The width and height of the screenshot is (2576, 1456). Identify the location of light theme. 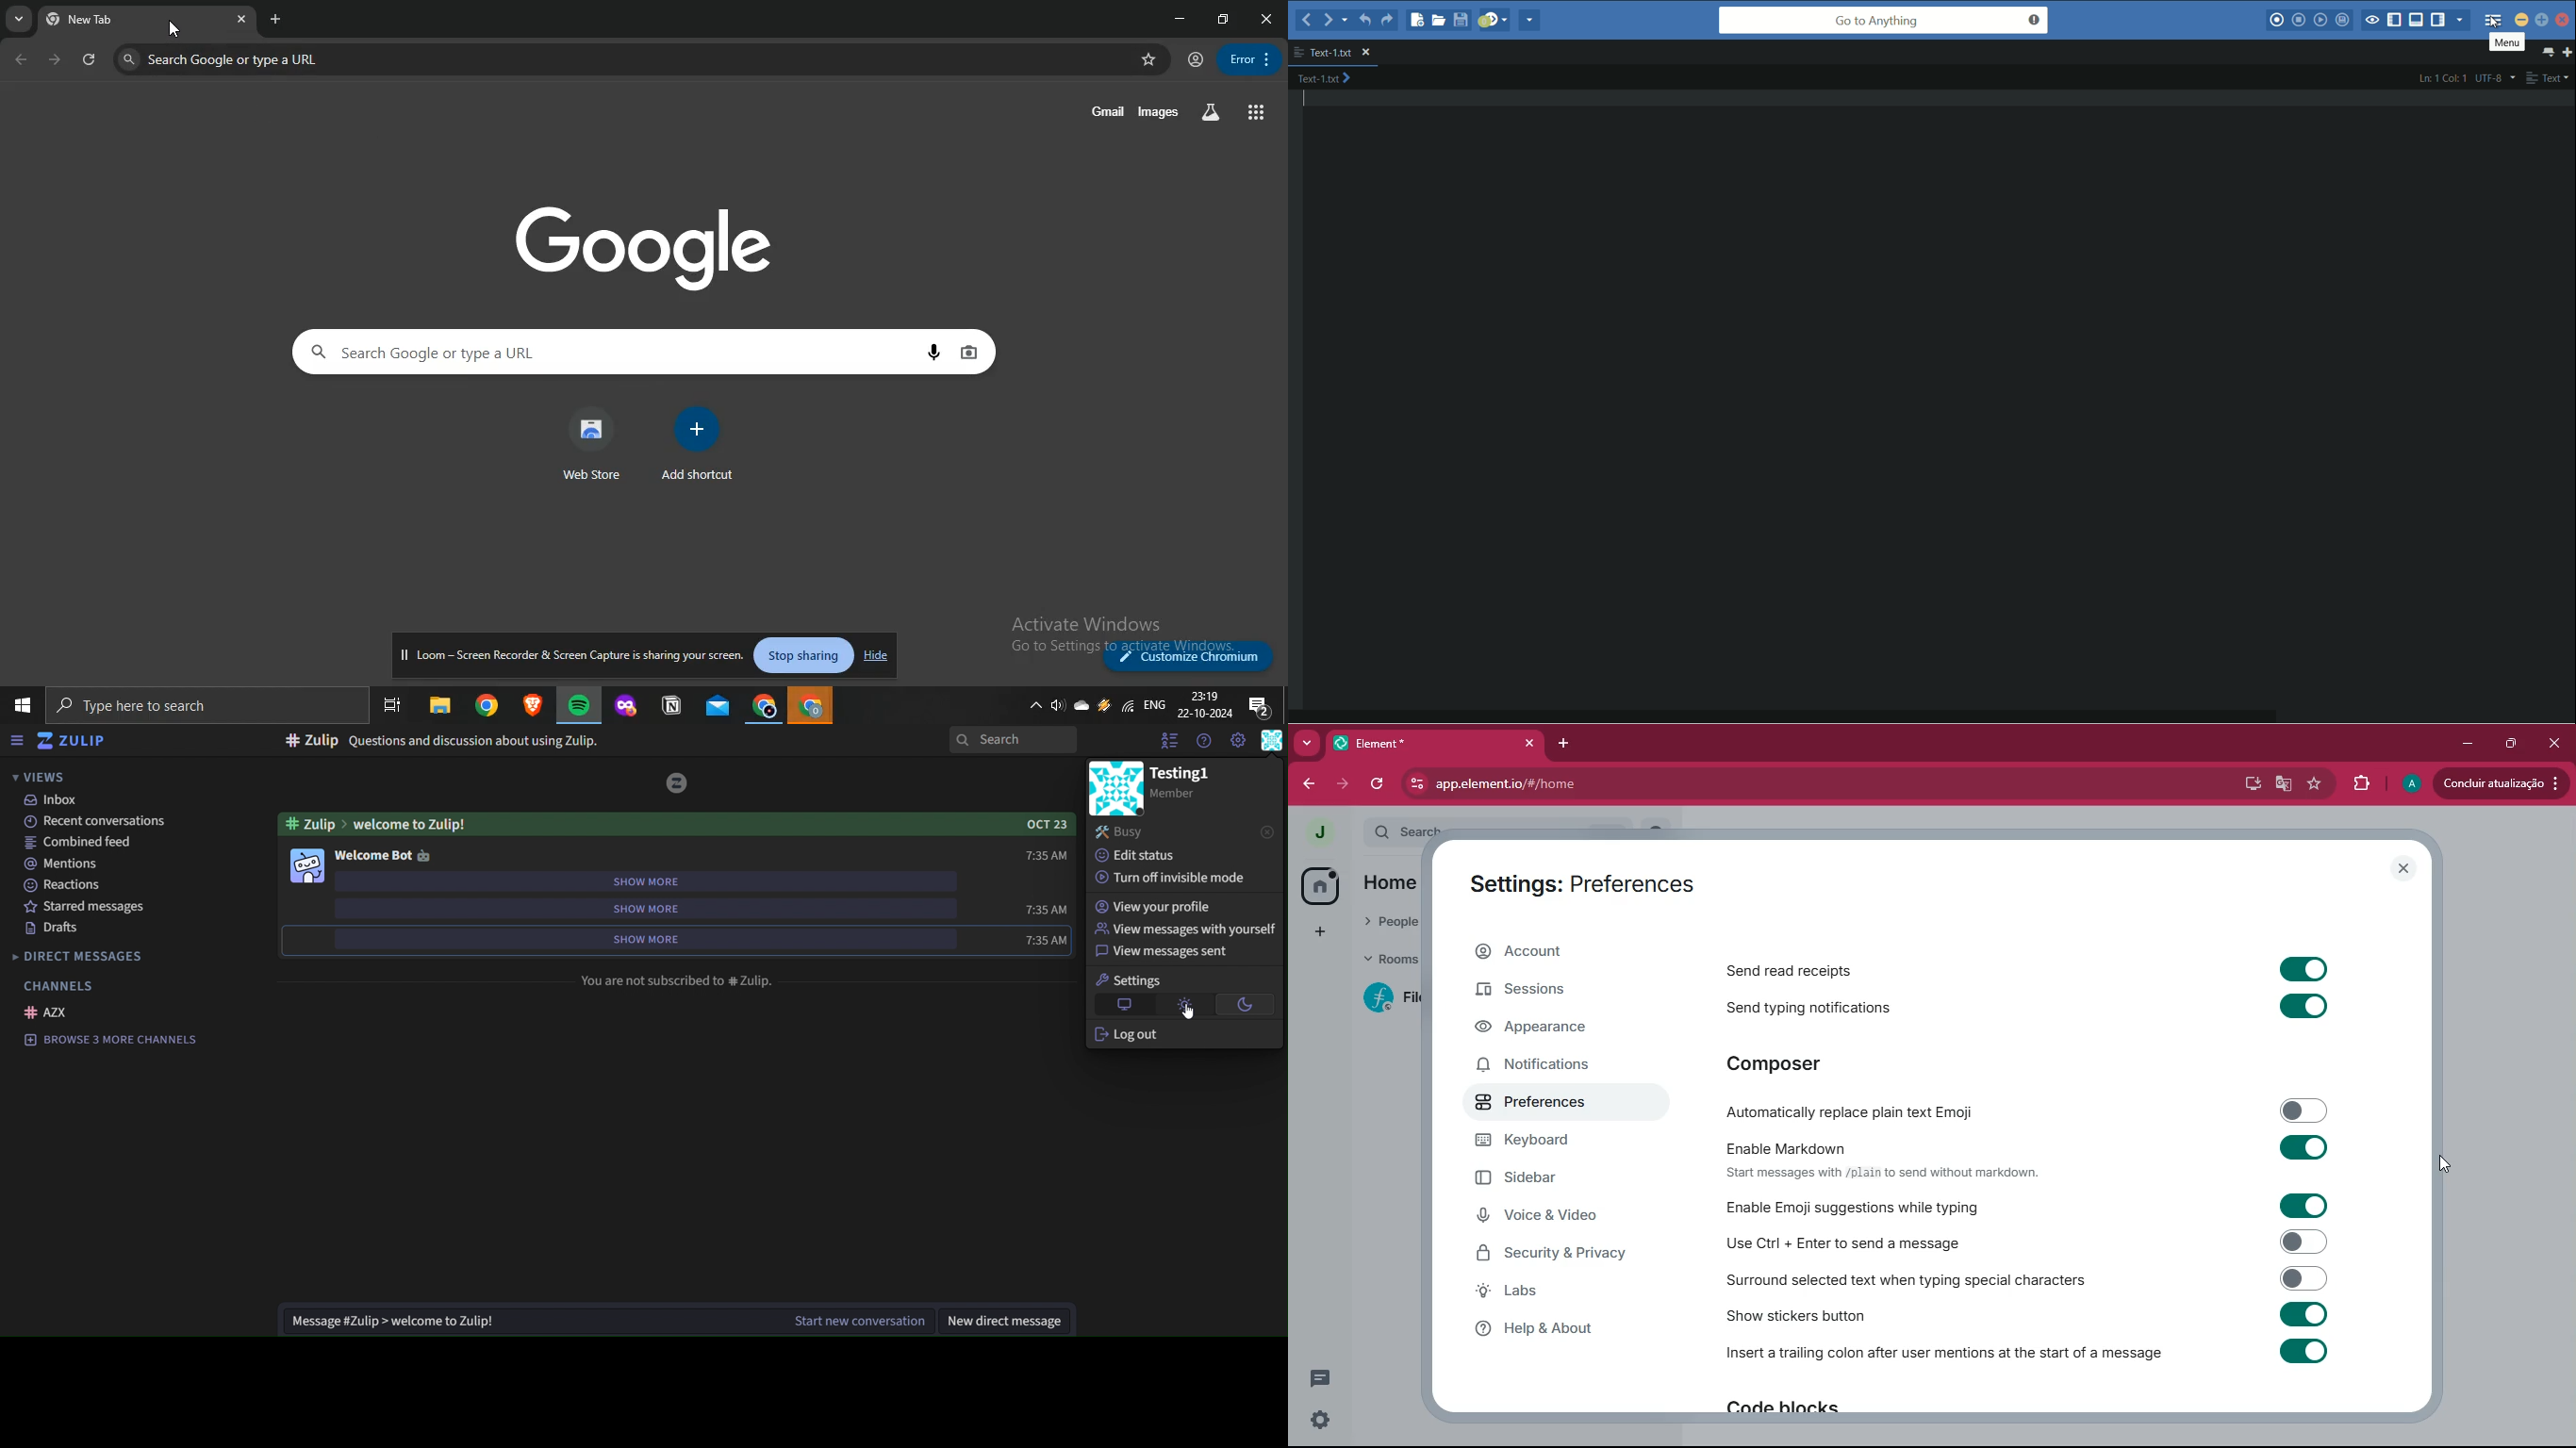
(1186, 1006).